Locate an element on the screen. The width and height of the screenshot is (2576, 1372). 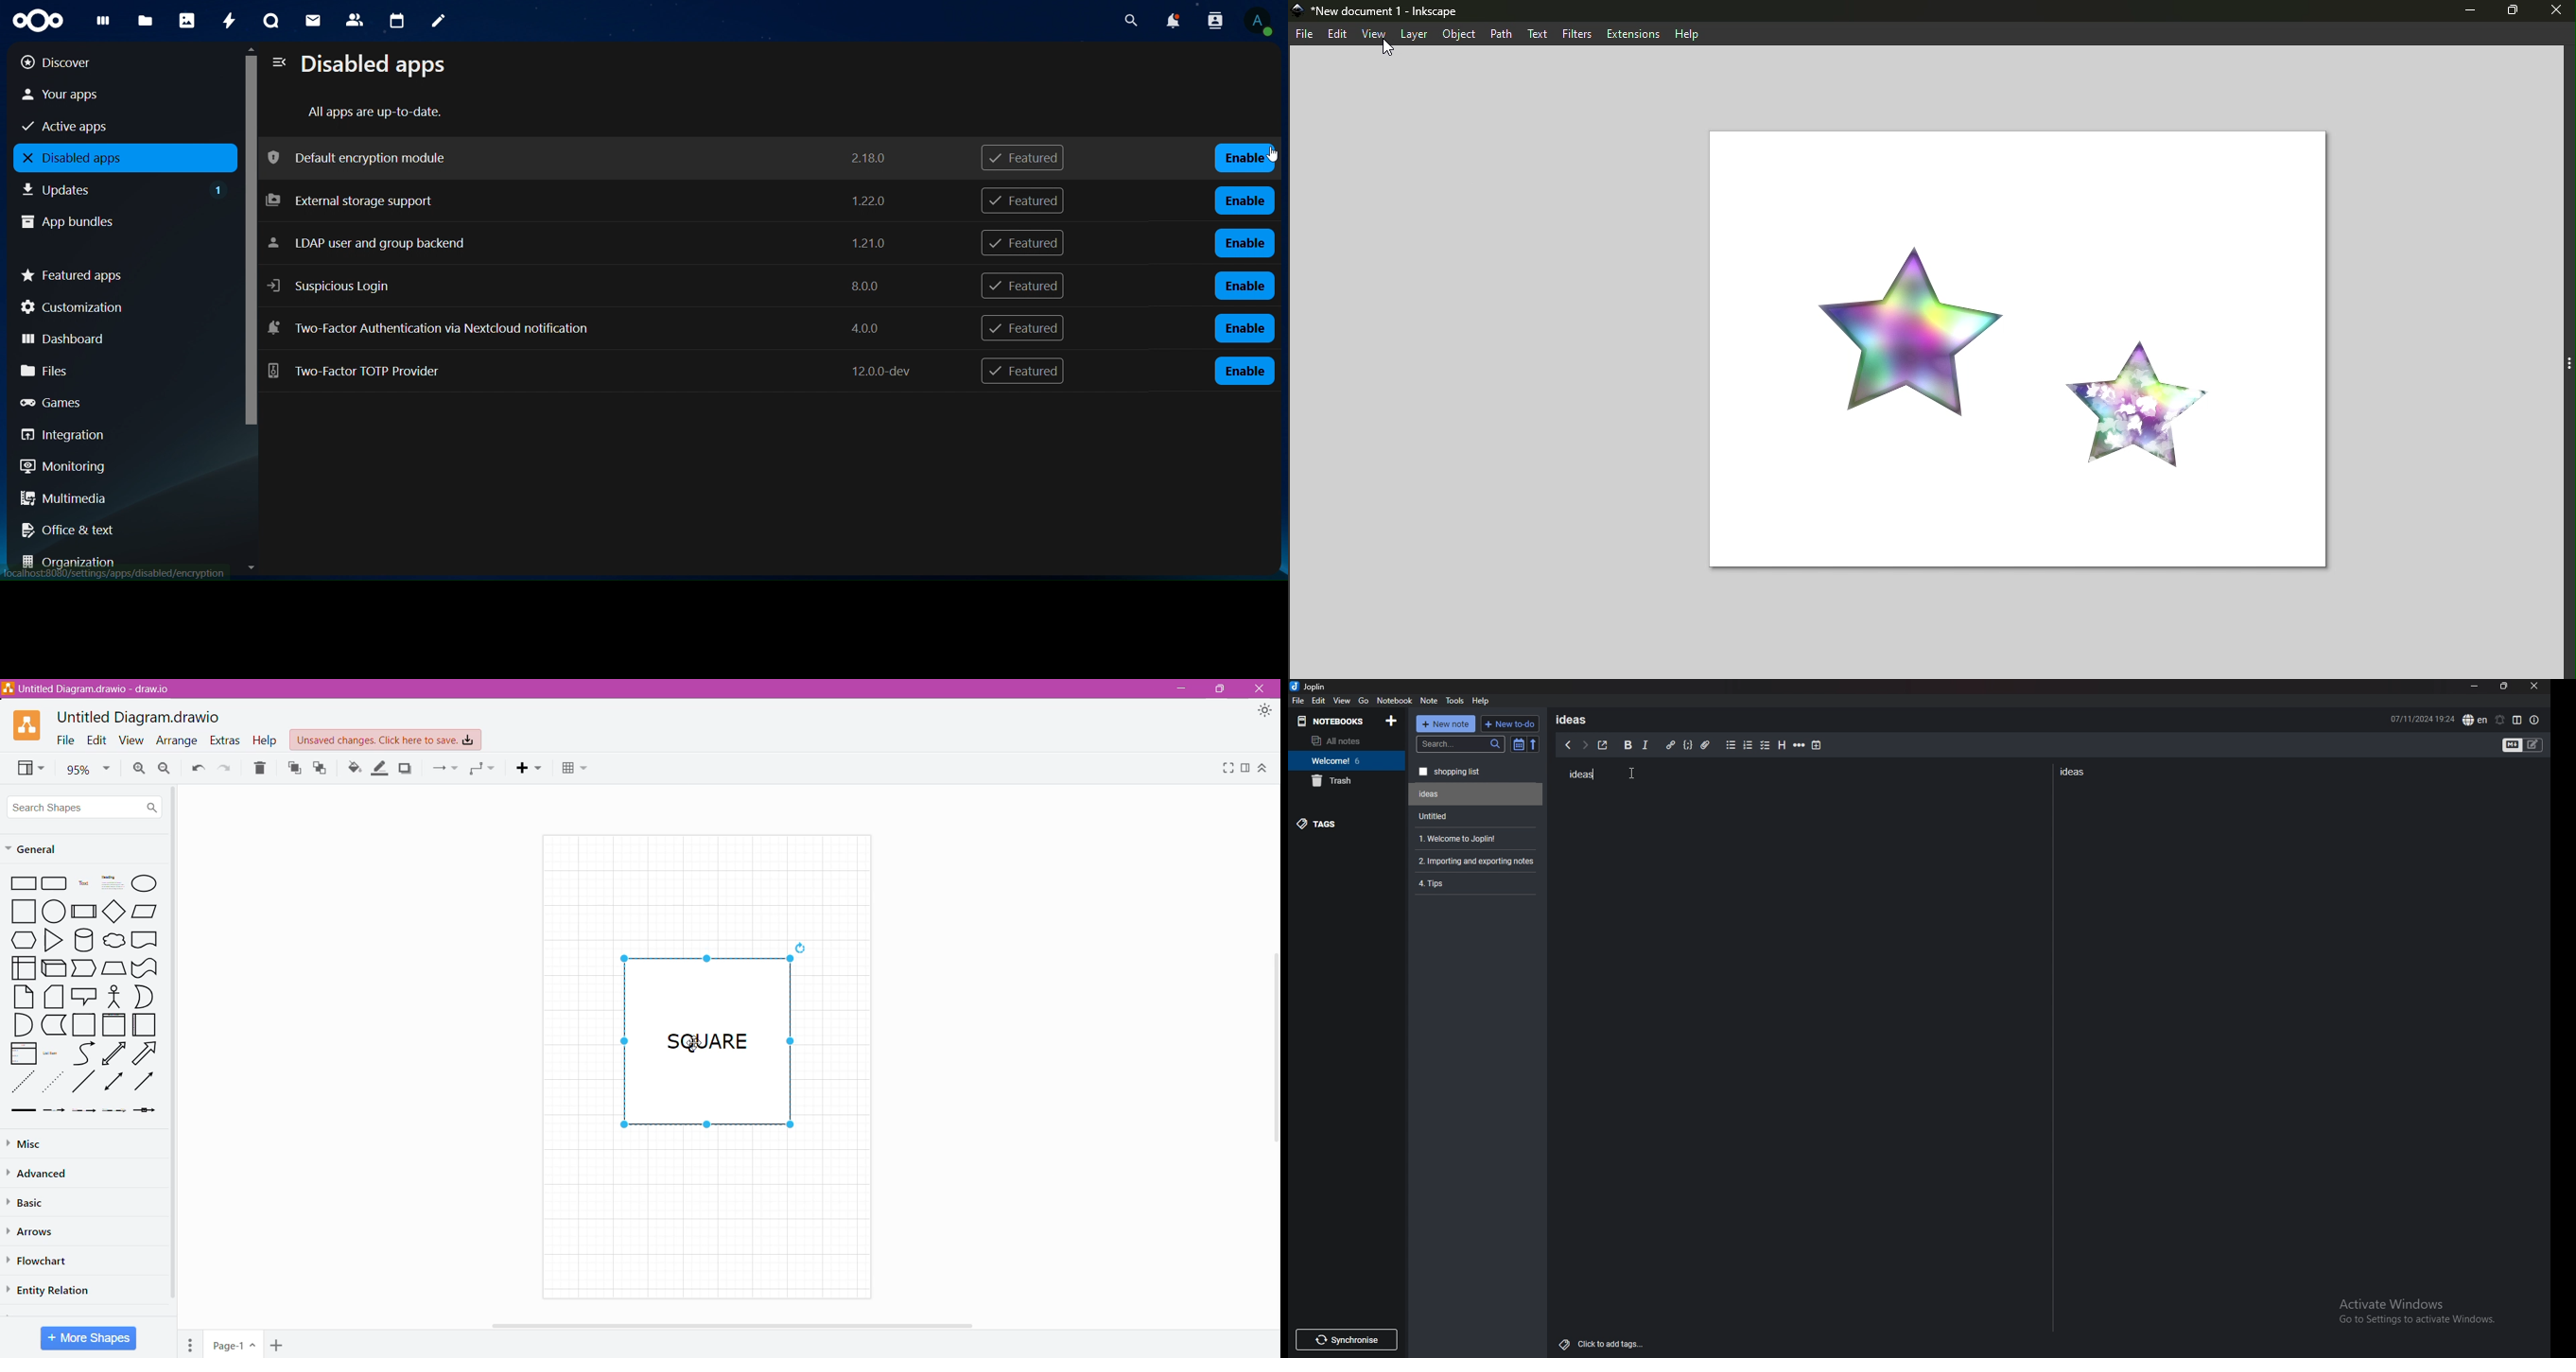
Line Color is located at coordinates (381, 769).